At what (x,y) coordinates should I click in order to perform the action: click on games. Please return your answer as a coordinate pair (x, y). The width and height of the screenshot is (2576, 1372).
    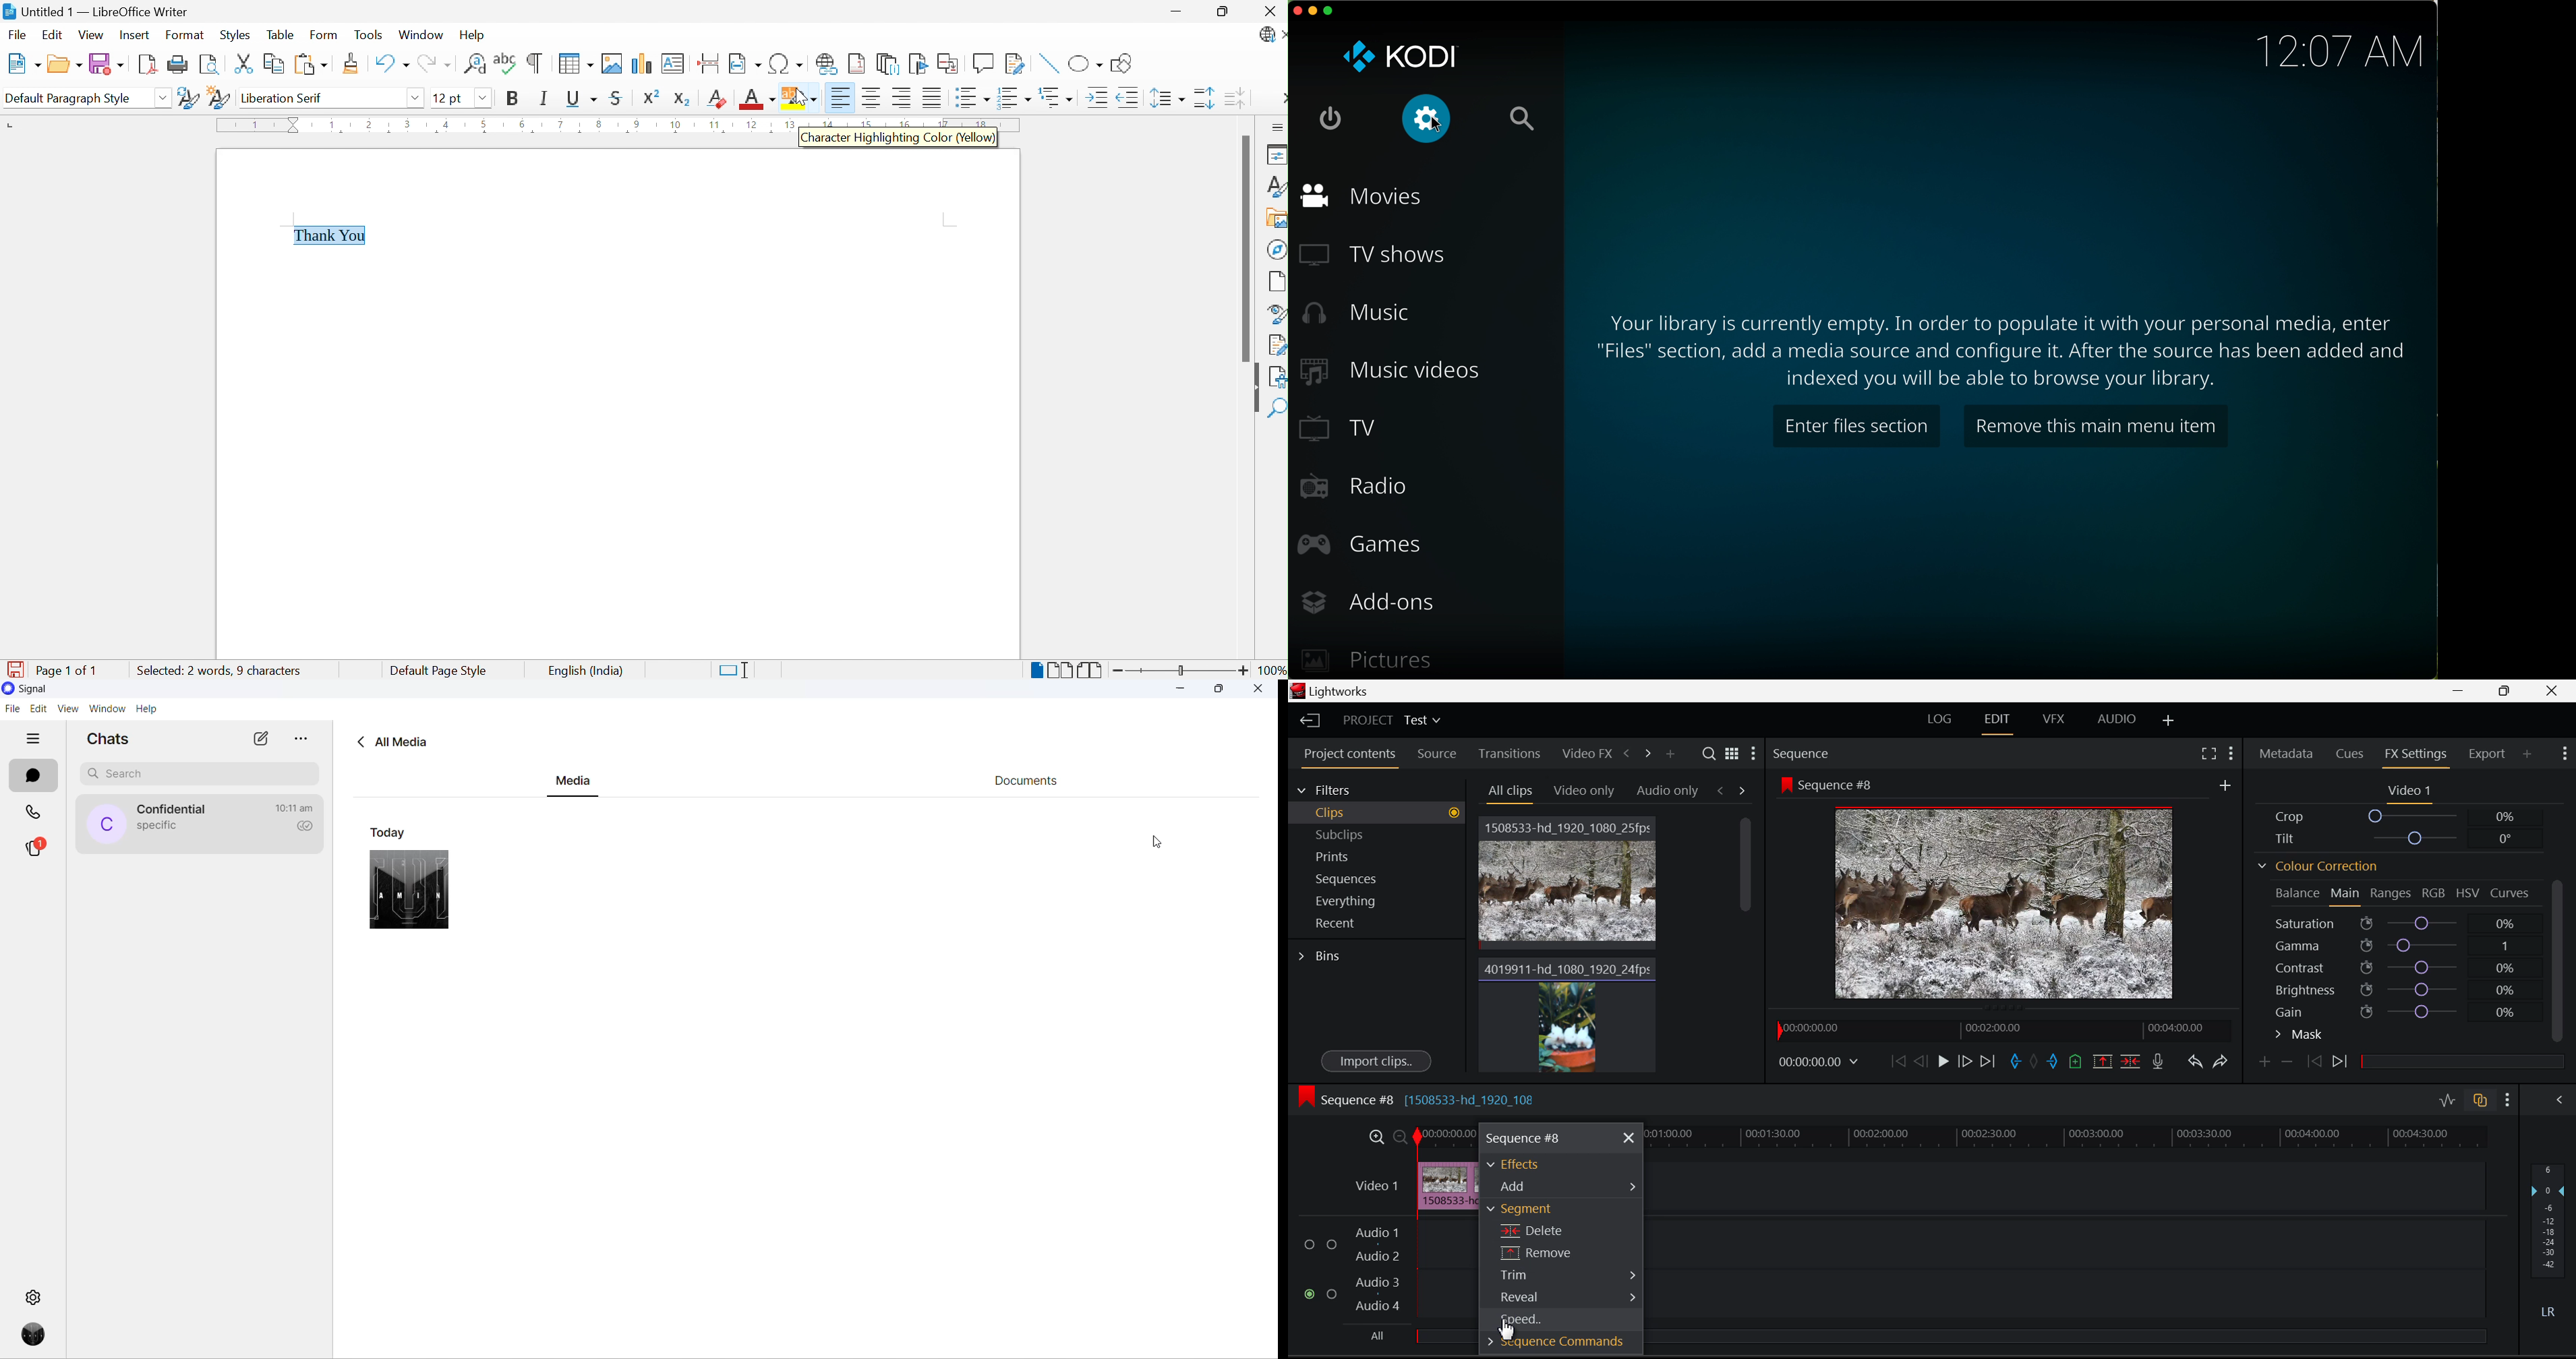
    Looking at the image, I should click on (1361, 545).